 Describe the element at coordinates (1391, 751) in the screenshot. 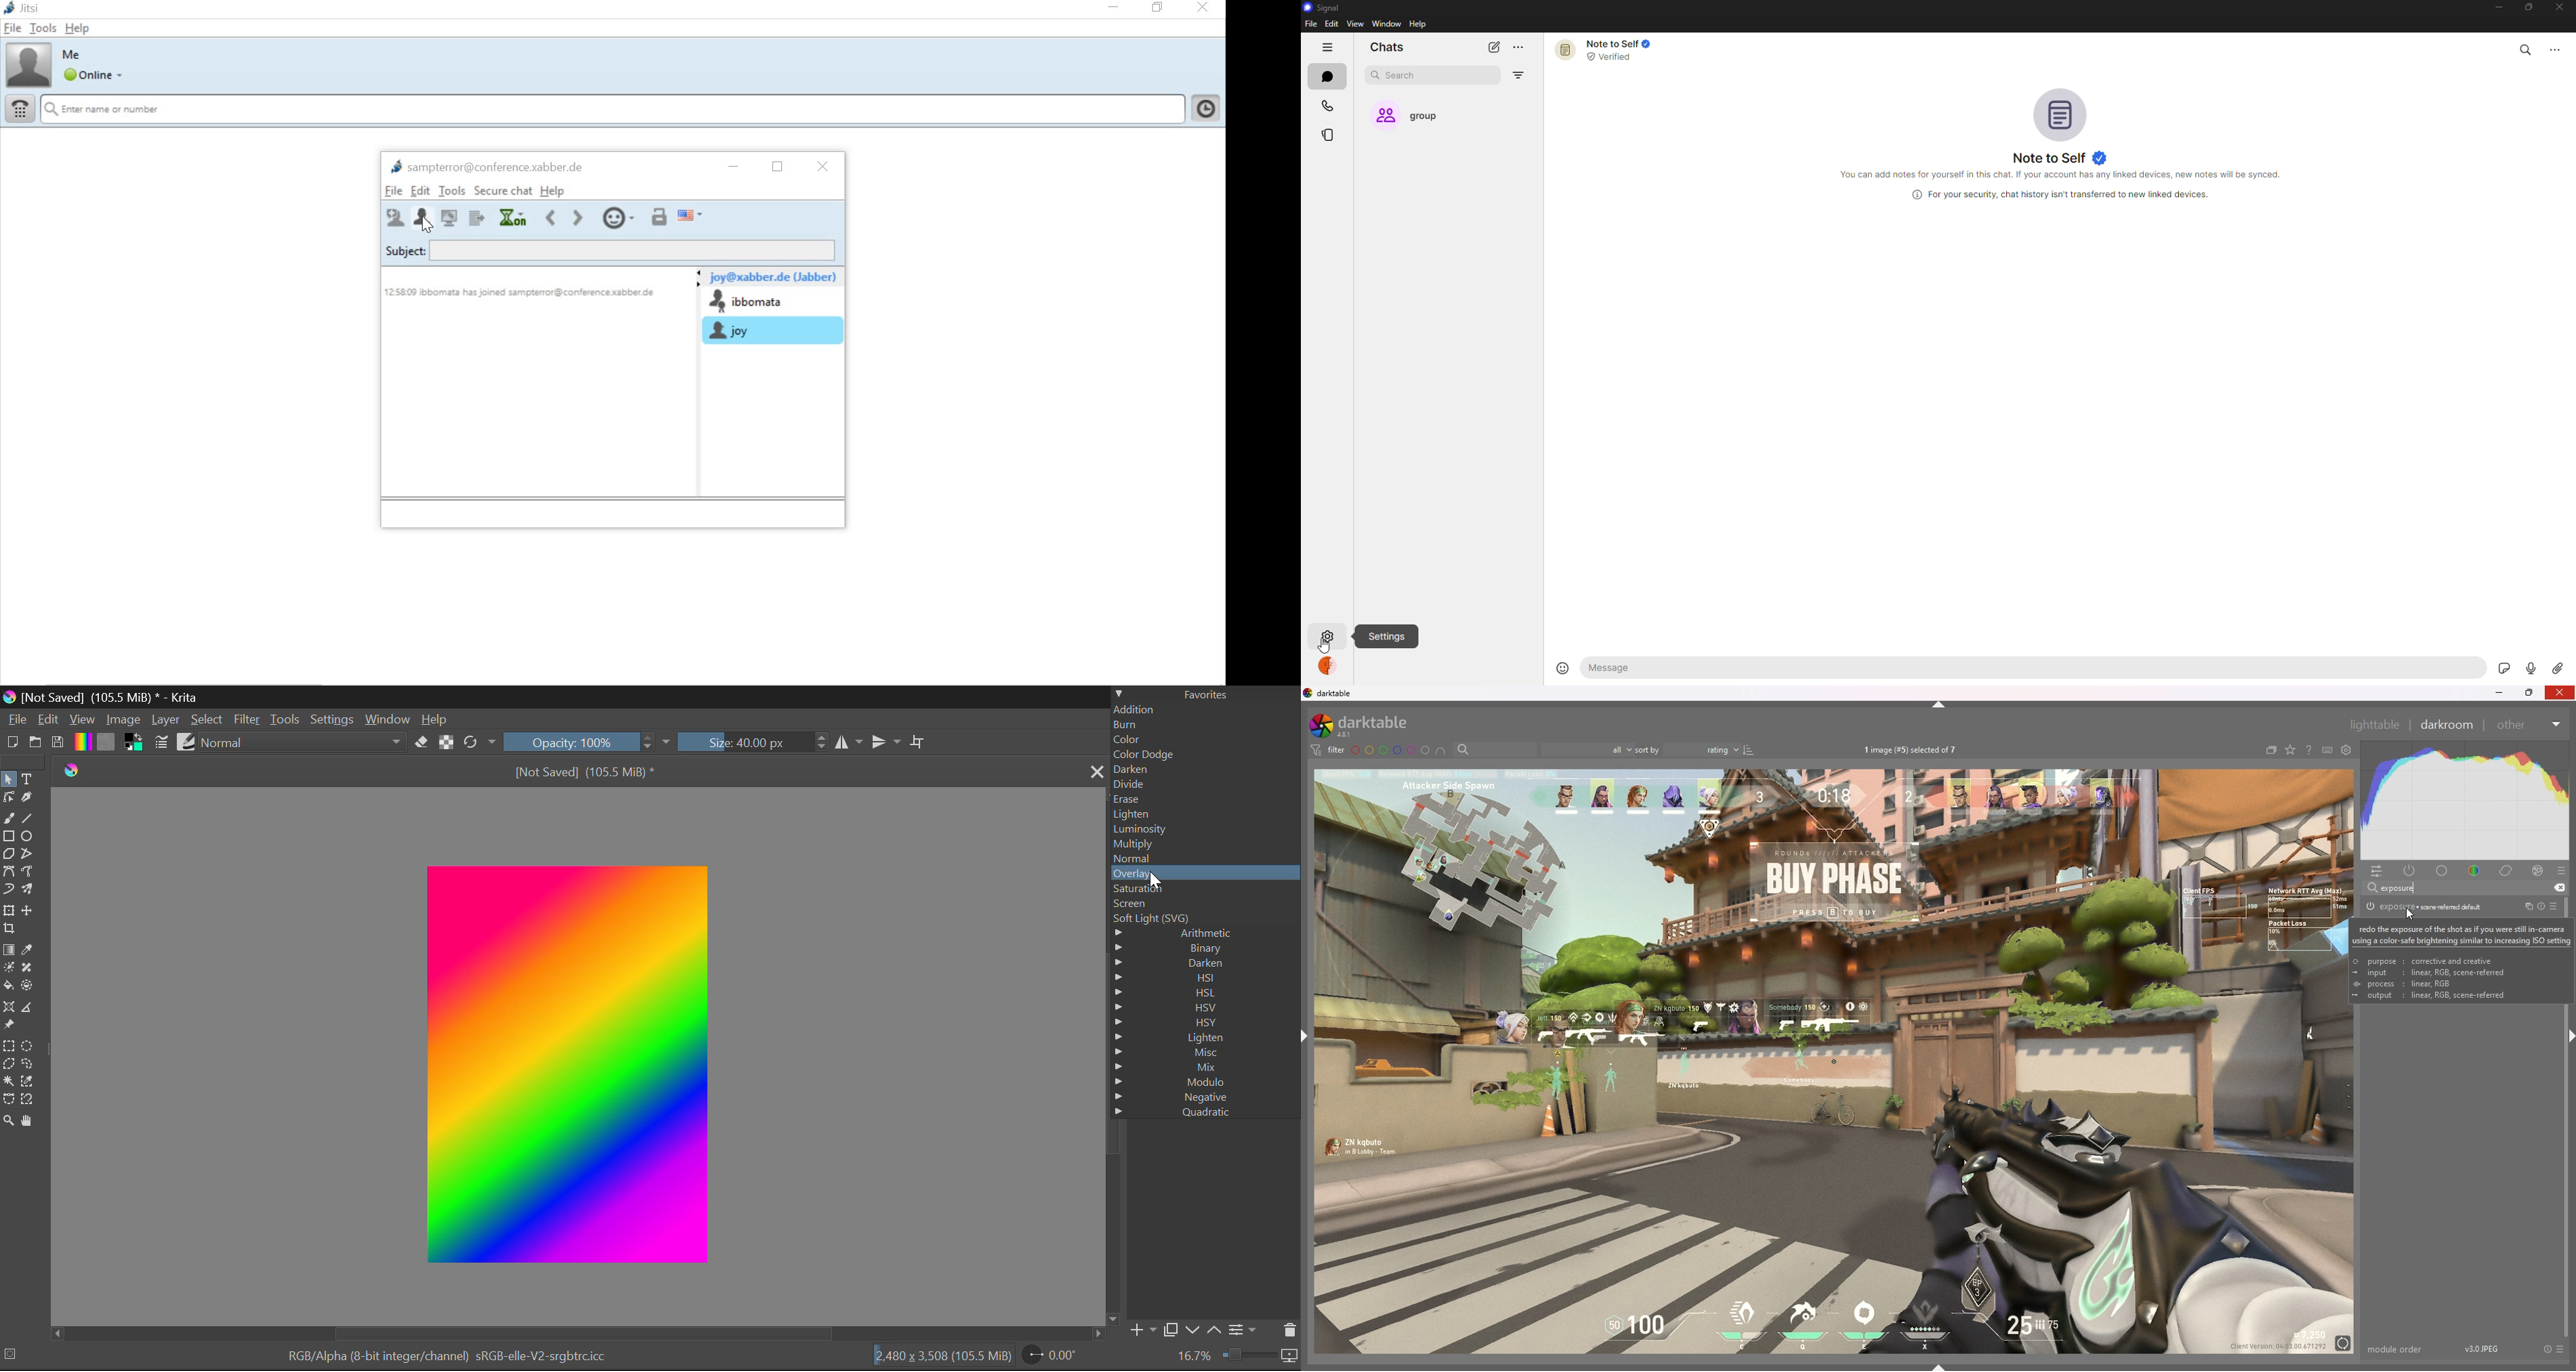

I see `color labels` at that location.